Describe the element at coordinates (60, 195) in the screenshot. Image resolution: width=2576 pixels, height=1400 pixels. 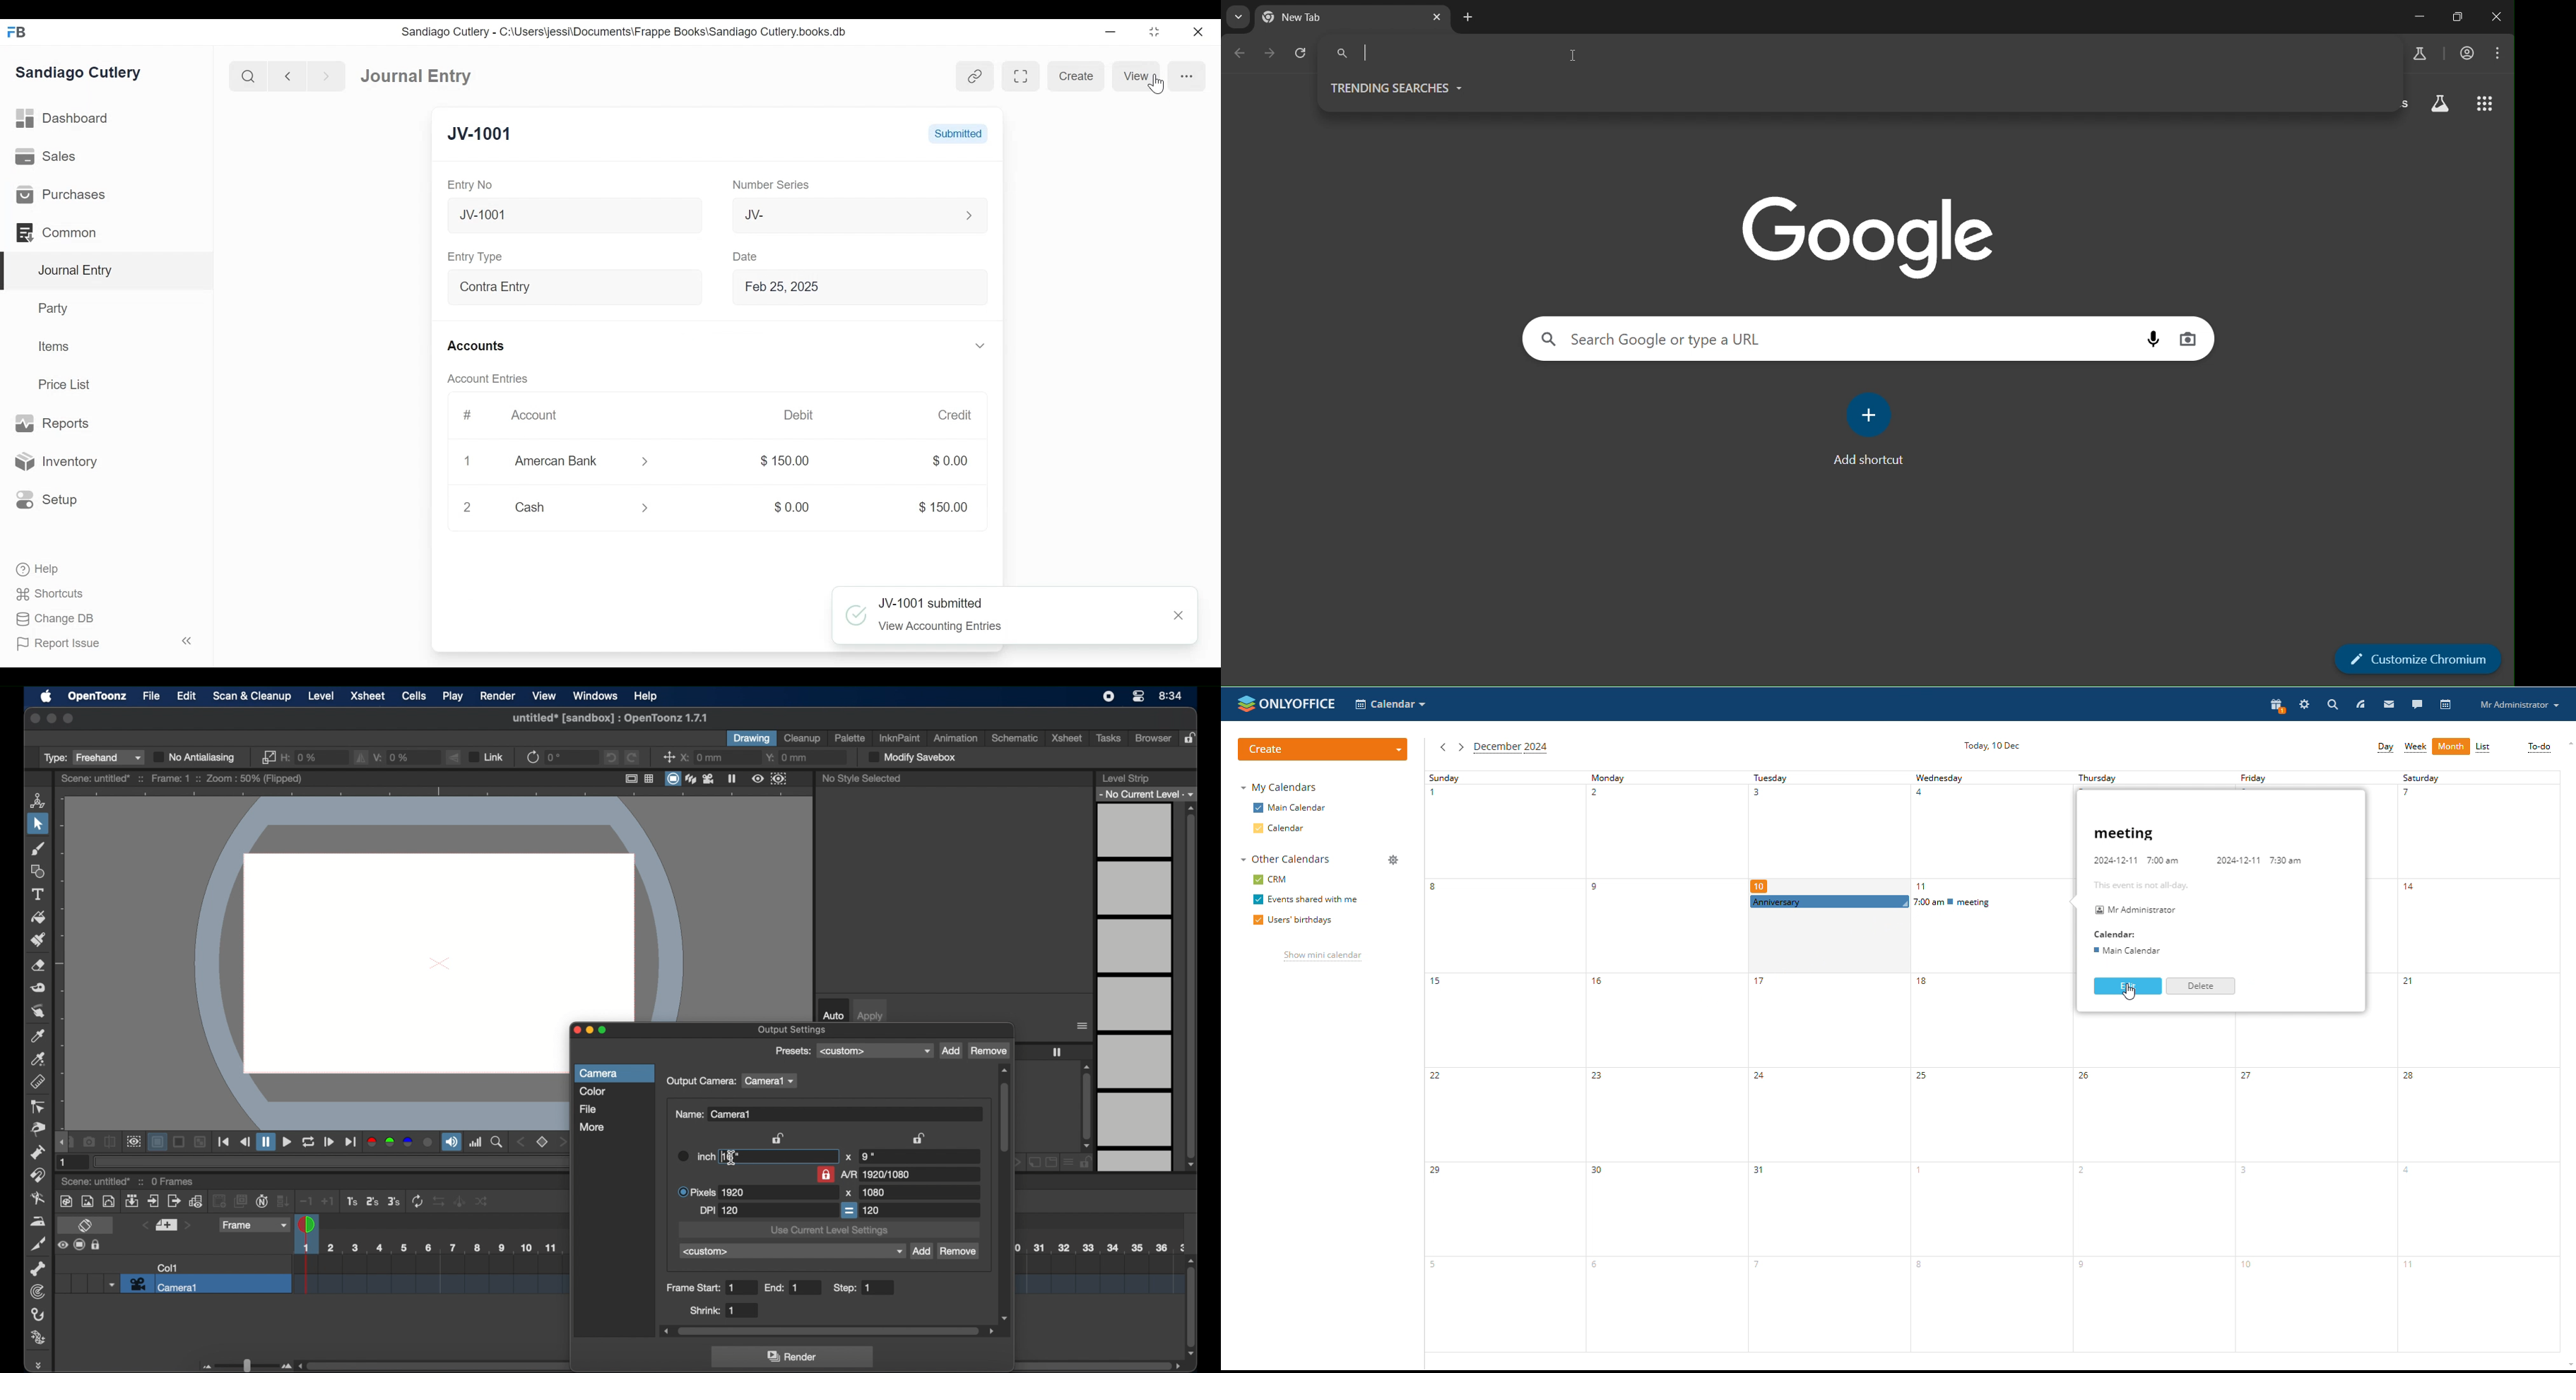
I see `Purchases` at that location.